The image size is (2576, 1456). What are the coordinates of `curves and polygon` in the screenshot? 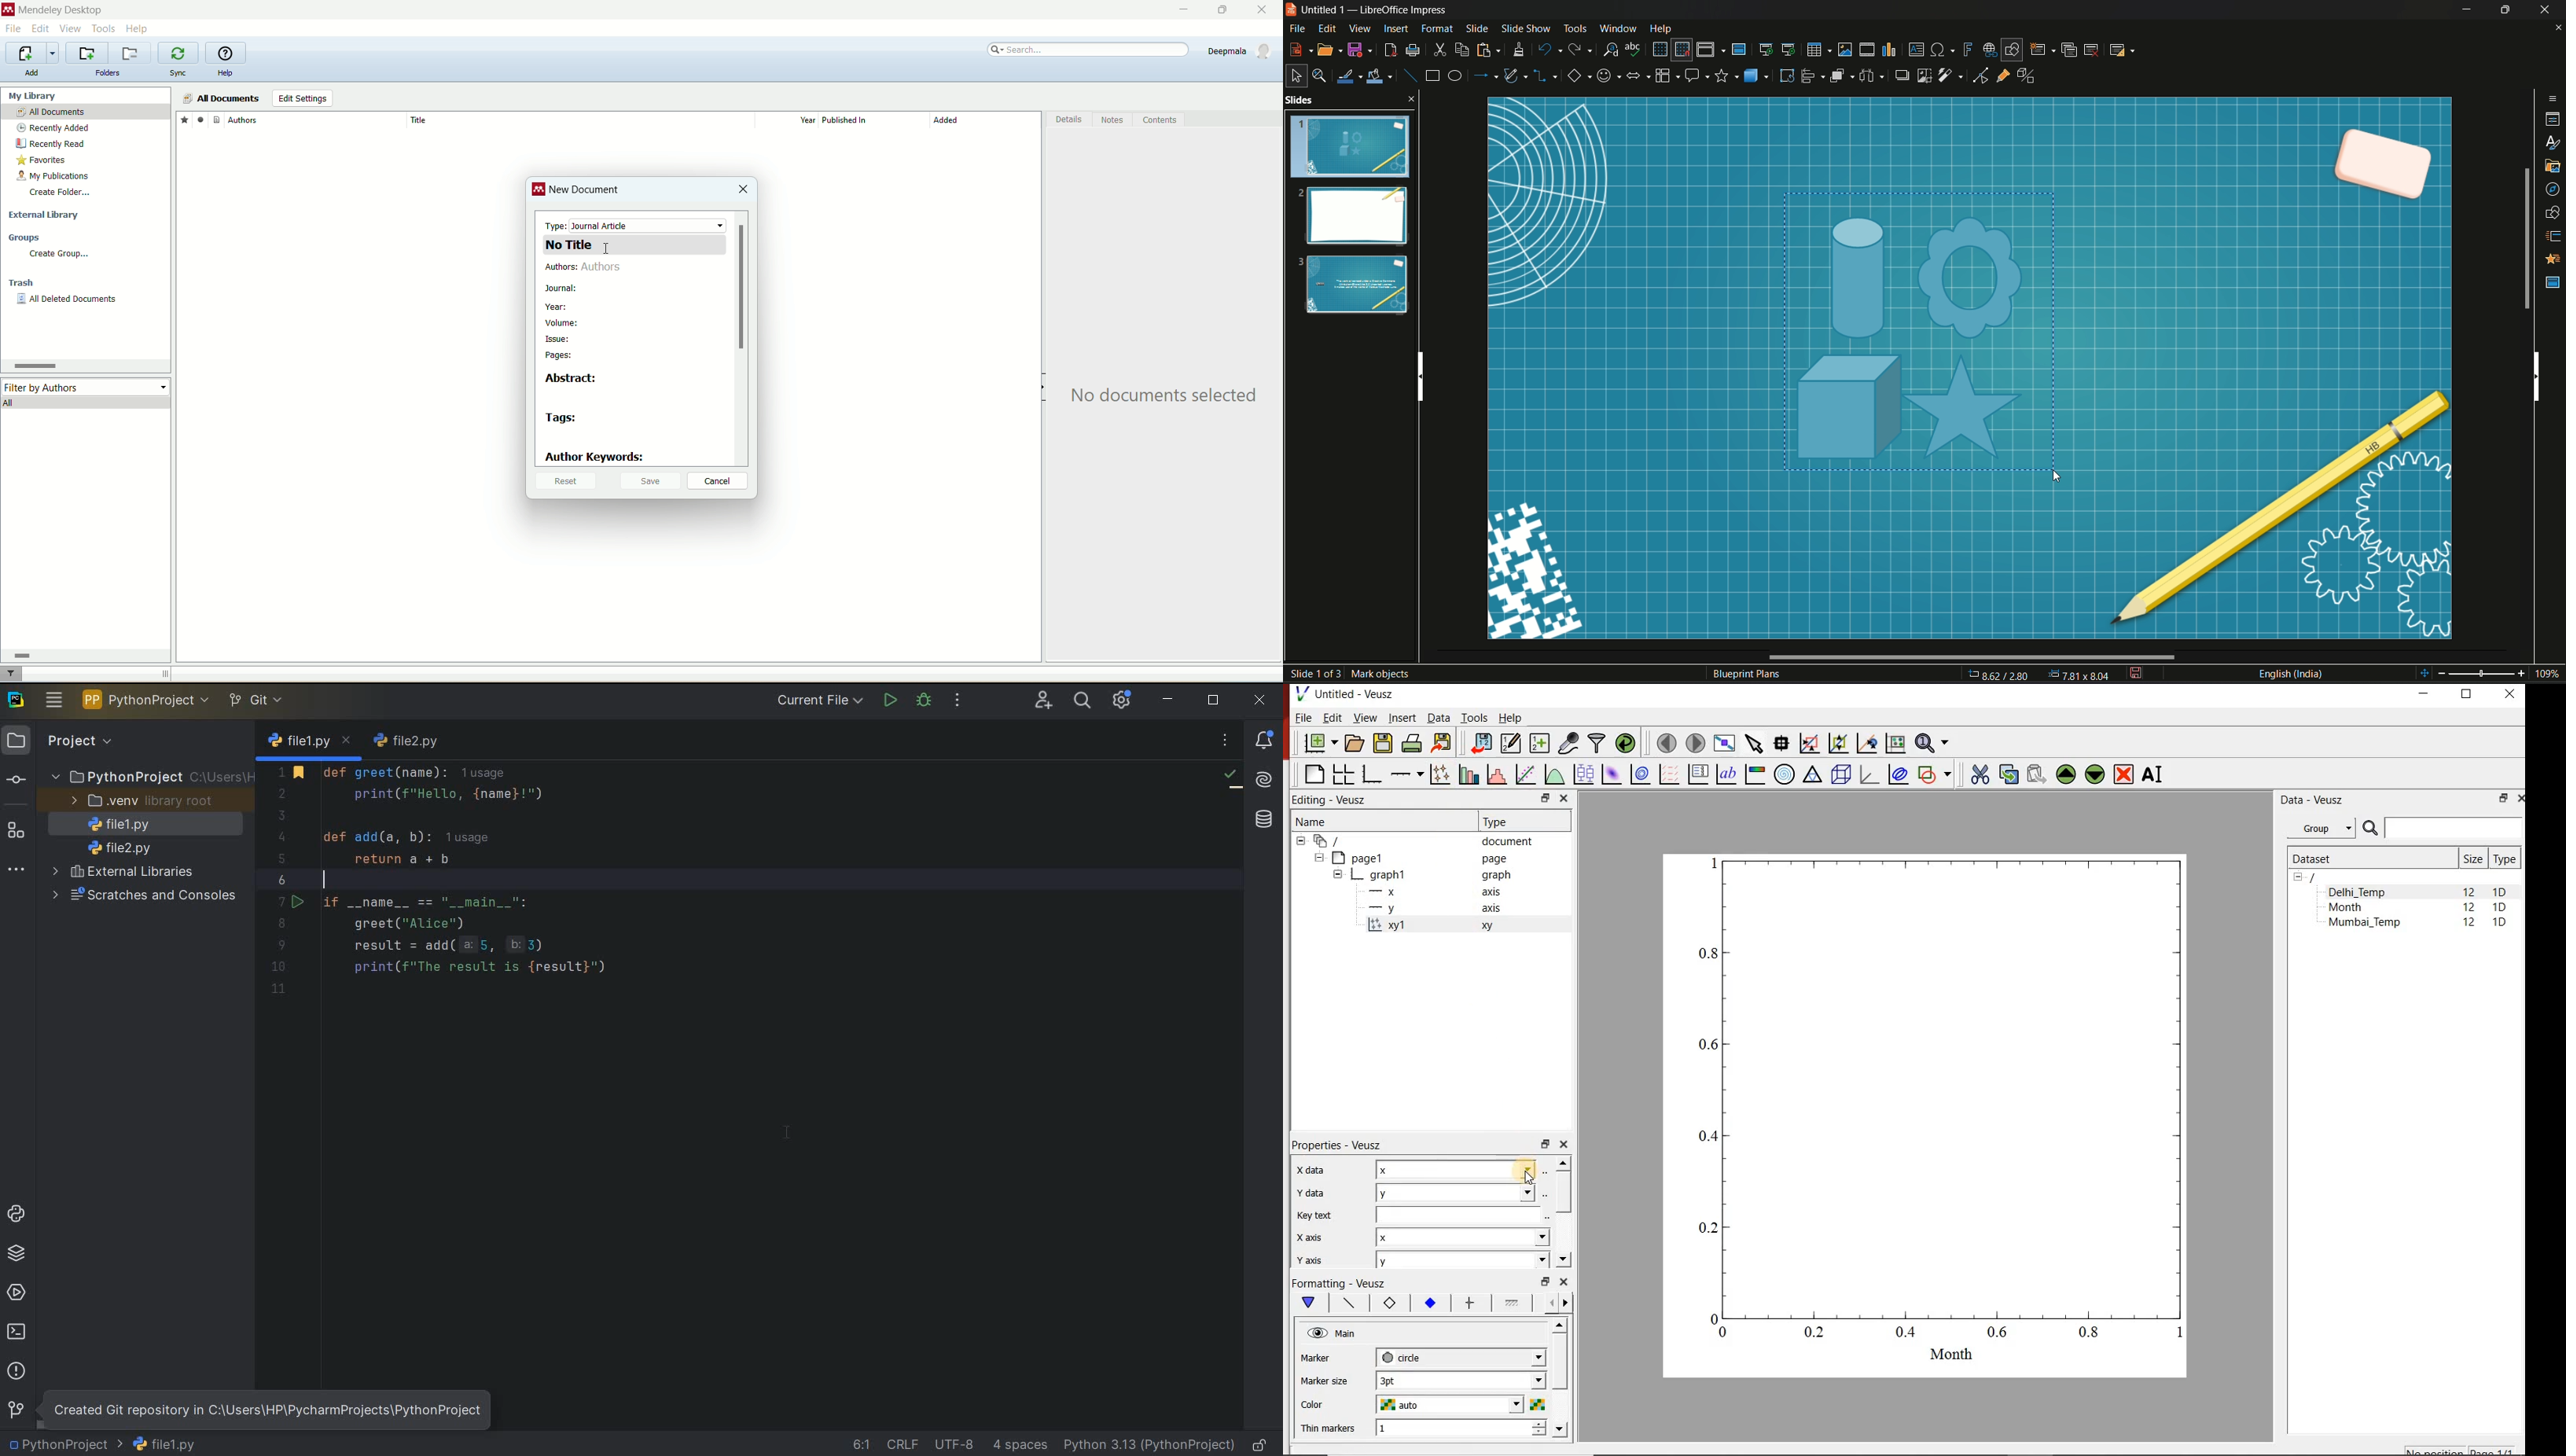 It's located at (1517, 76).